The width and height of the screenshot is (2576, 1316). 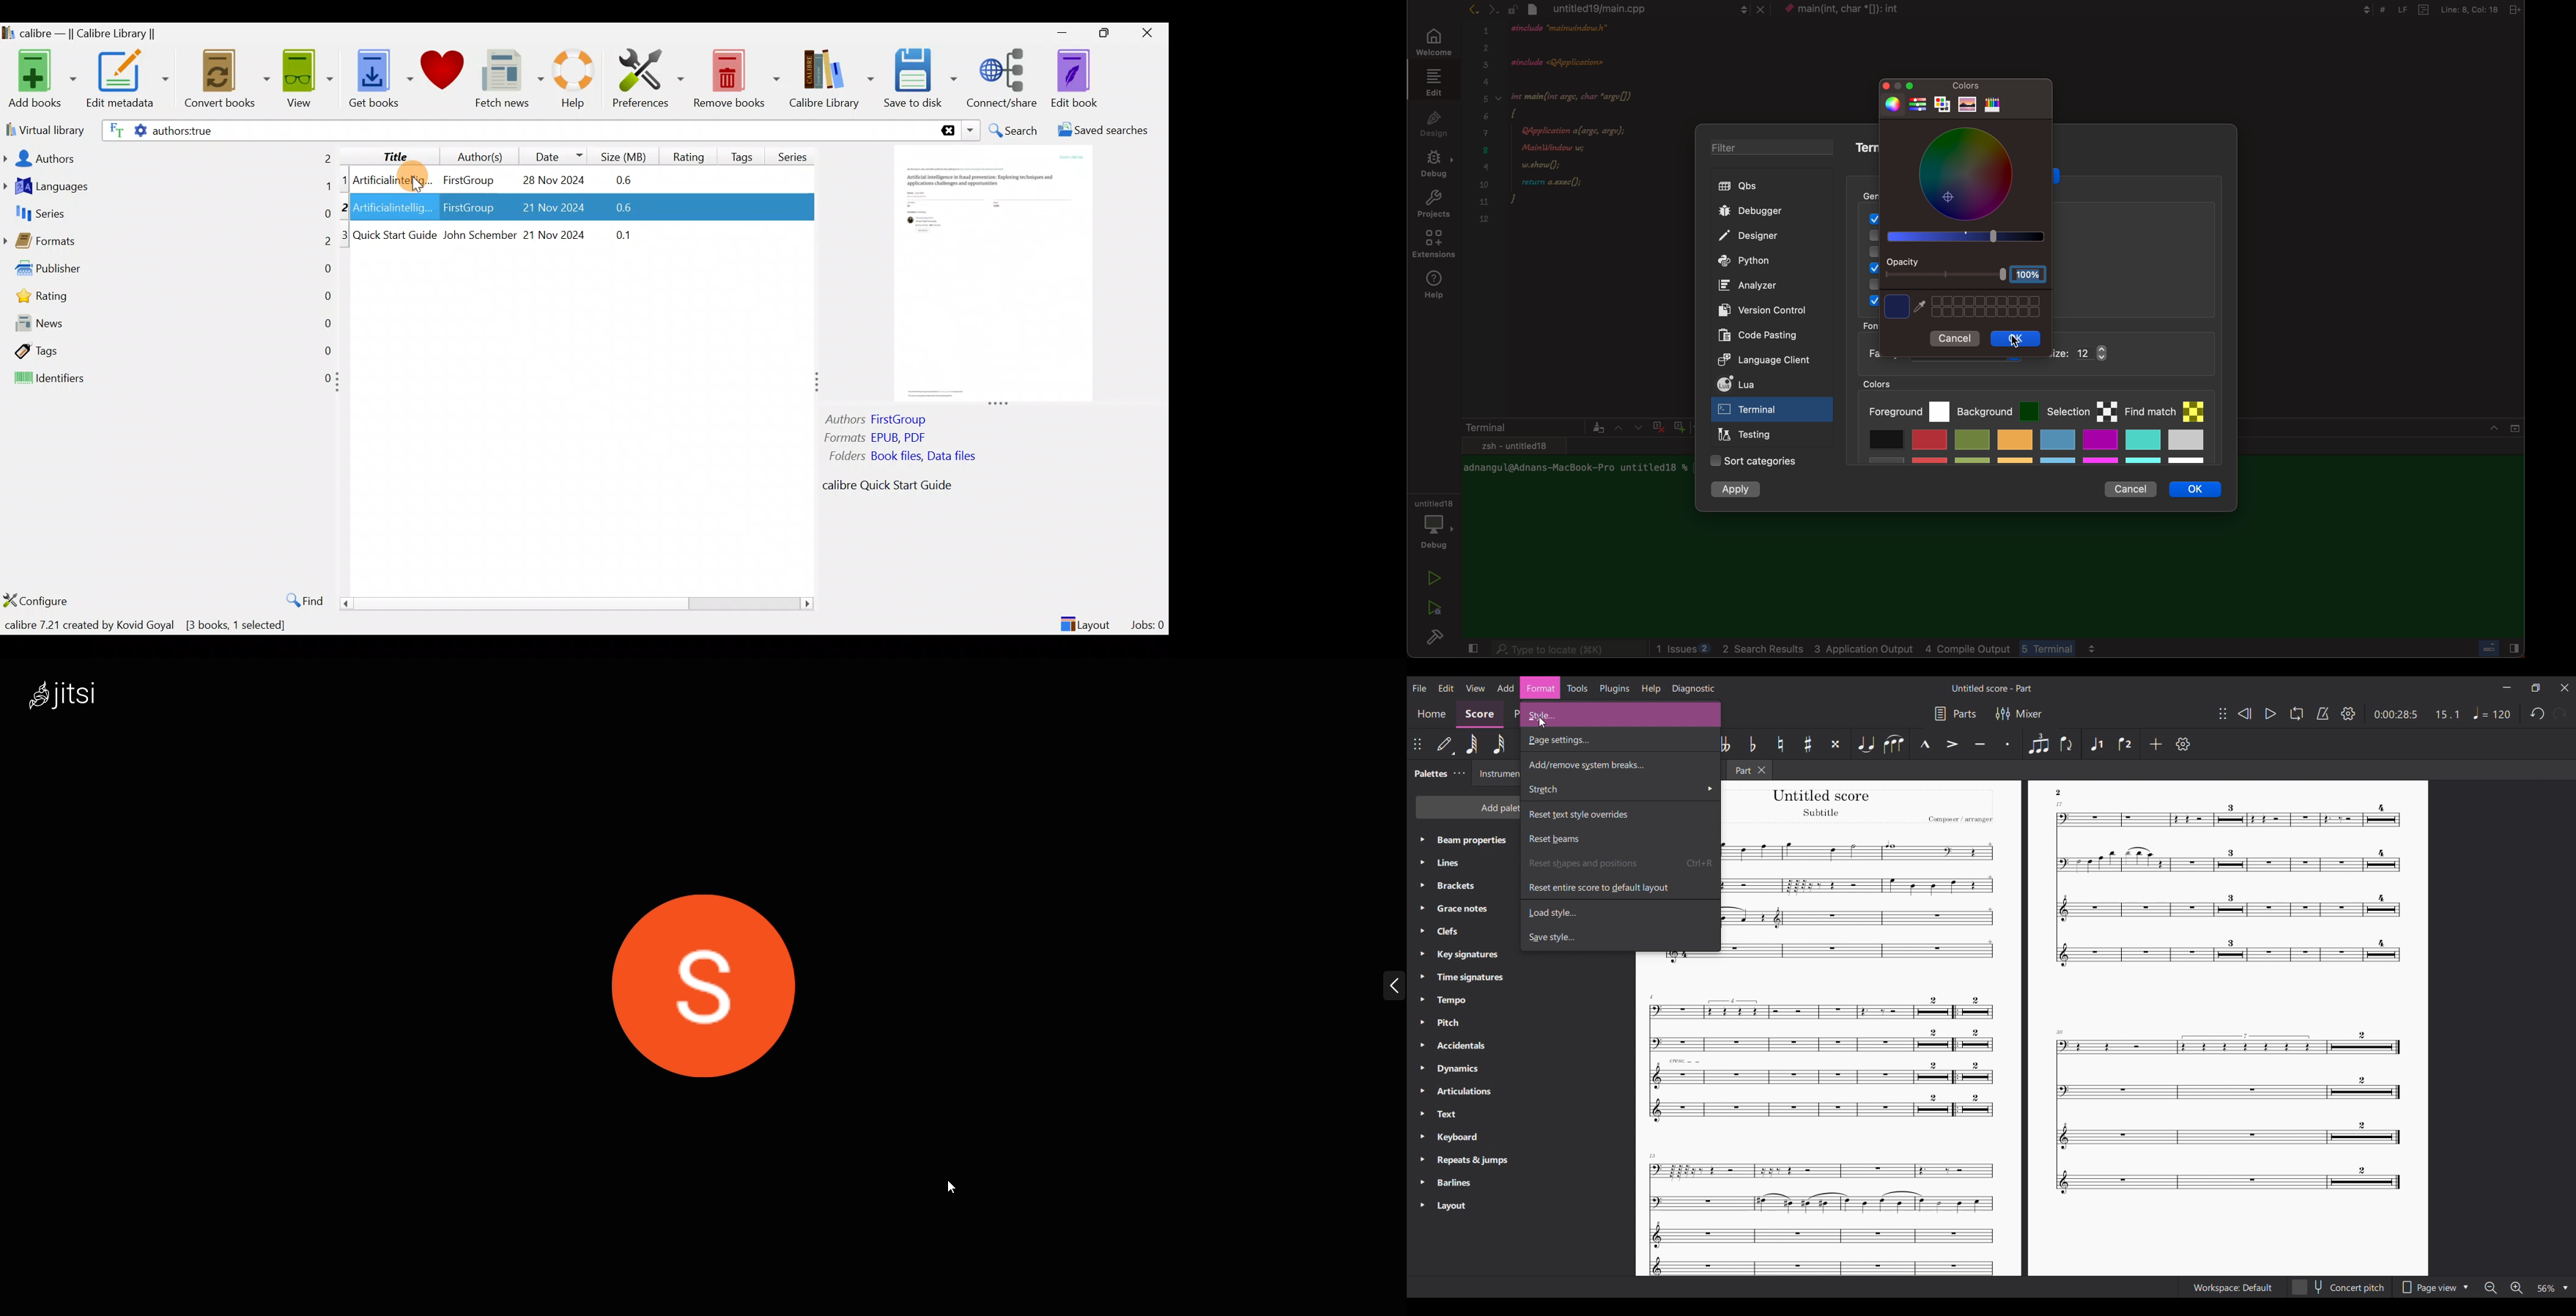 What do you see at coordinates (613, 210) in the screenshot?
I see `0.6` at bounding box center [613, 210].